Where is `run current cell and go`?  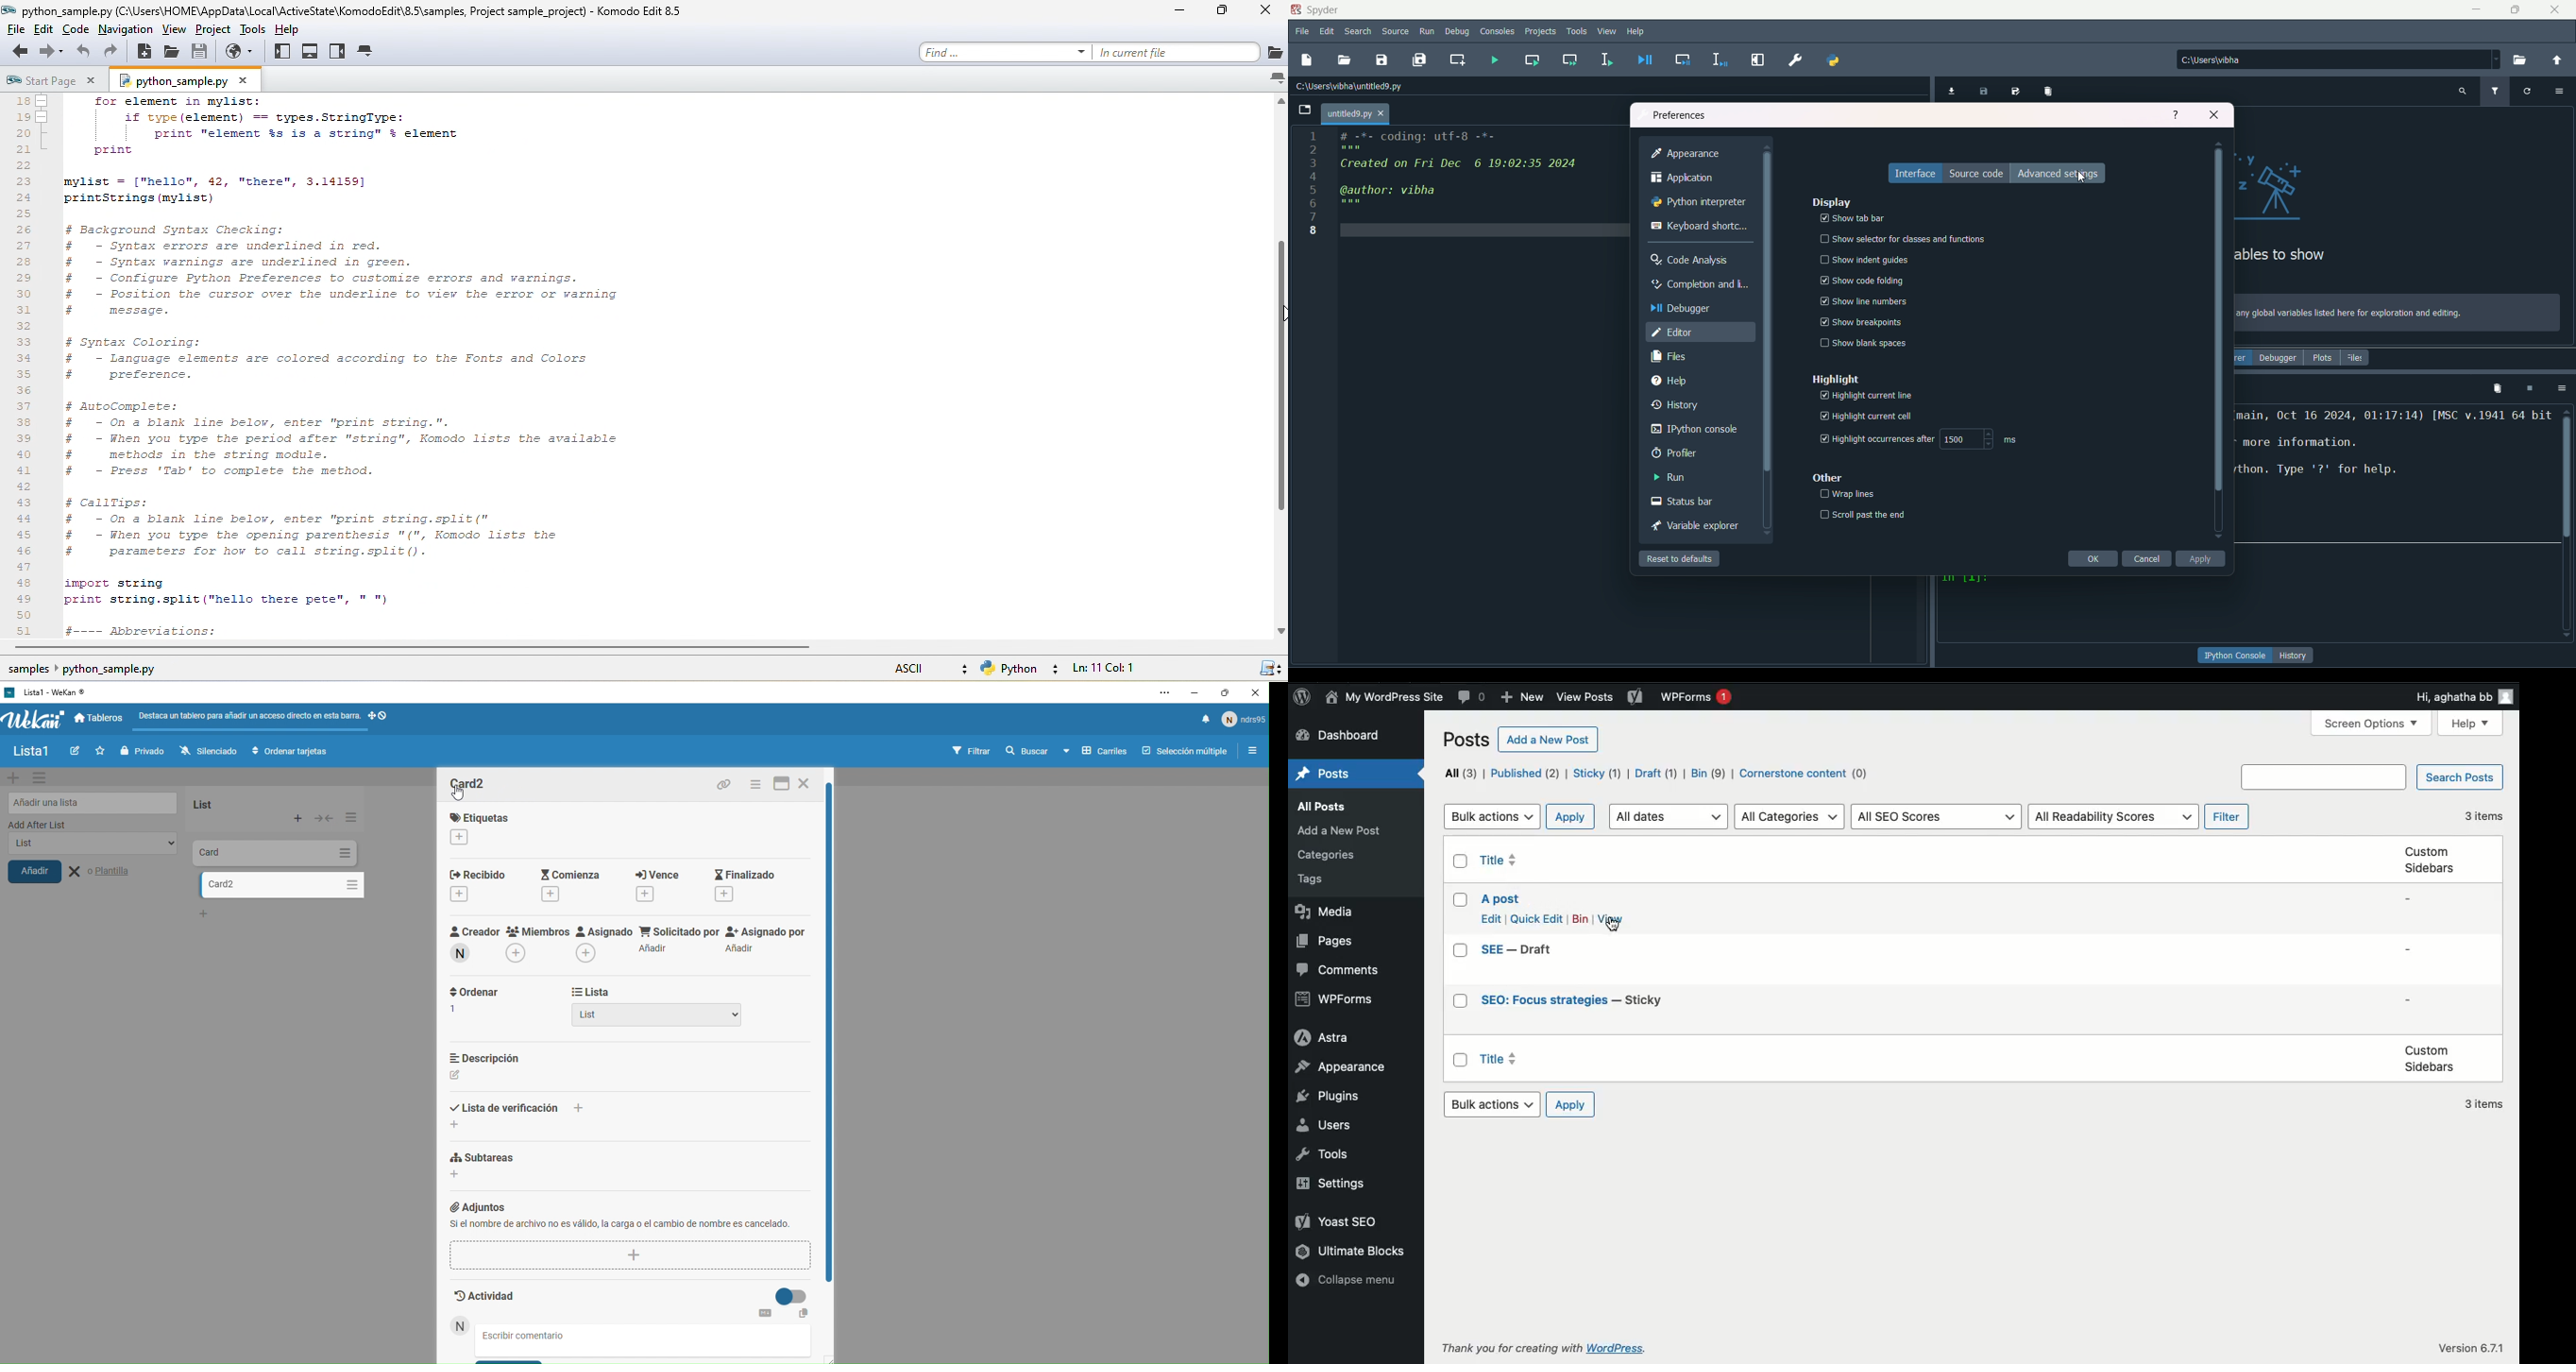
run current cell and go is located at coordinates (1569, 59).